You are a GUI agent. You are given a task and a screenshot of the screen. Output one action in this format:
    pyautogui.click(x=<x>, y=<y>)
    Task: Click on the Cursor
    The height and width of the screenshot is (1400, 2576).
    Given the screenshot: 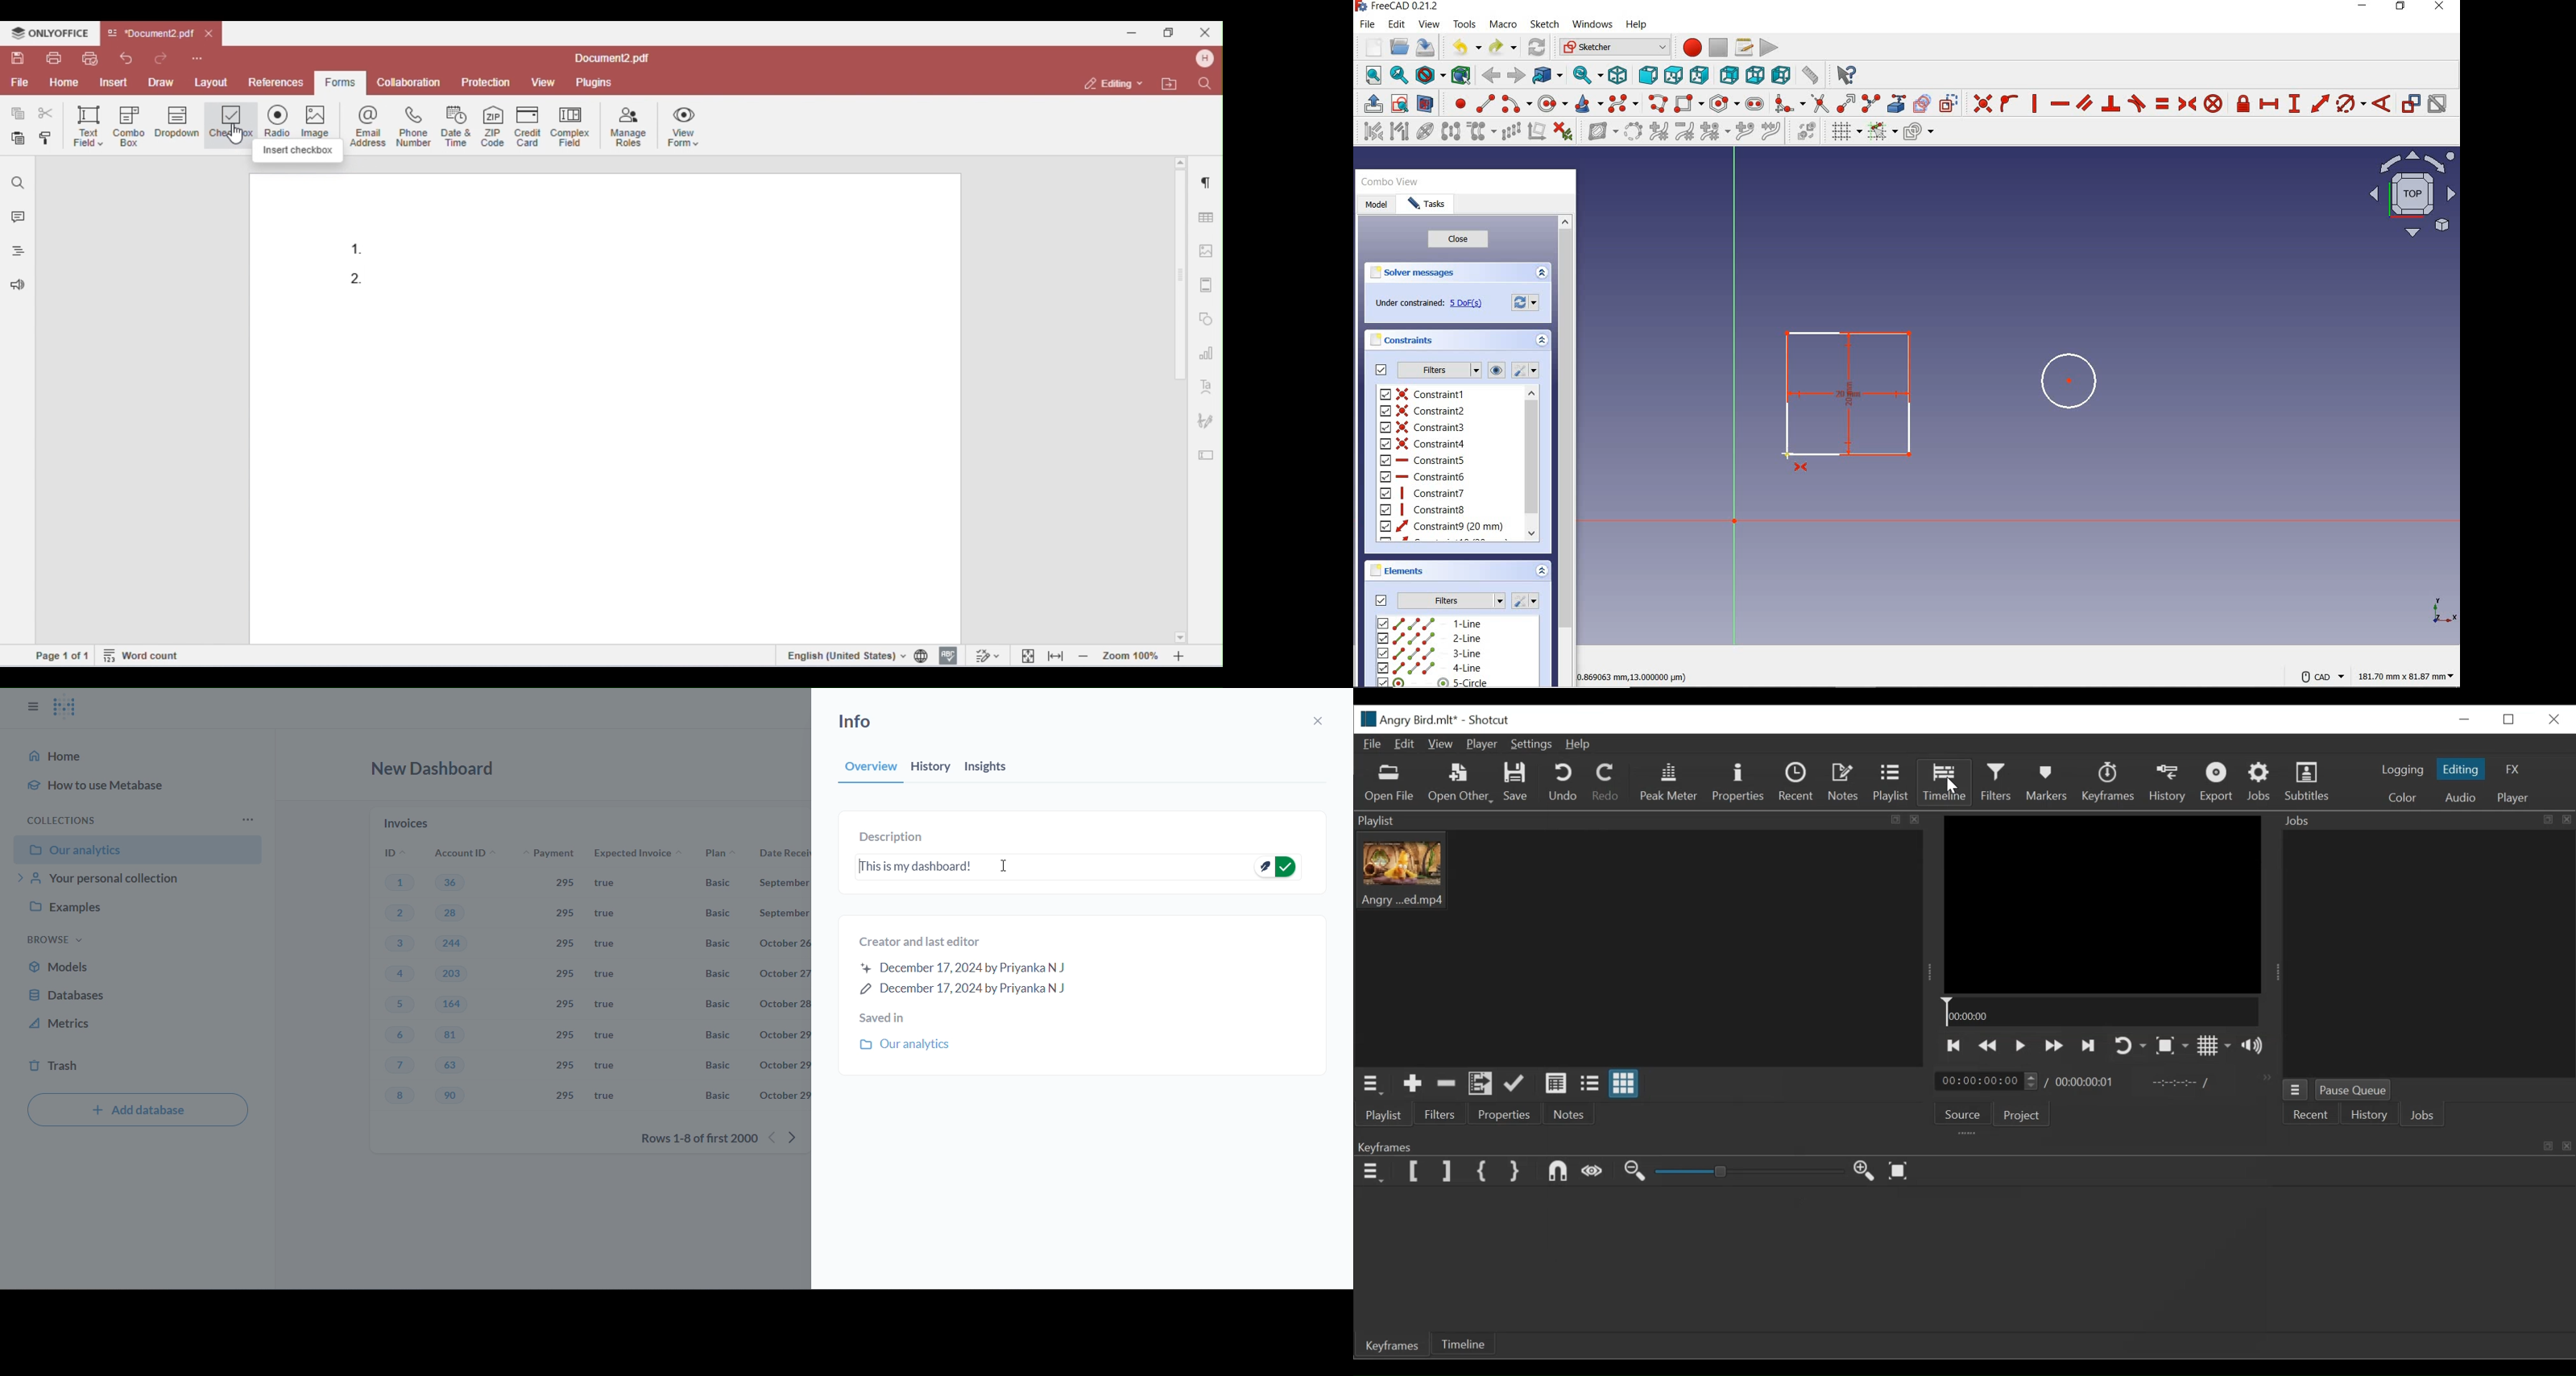 What is the action you would take?
    pyautogui.click(x=1955, y=786)
    